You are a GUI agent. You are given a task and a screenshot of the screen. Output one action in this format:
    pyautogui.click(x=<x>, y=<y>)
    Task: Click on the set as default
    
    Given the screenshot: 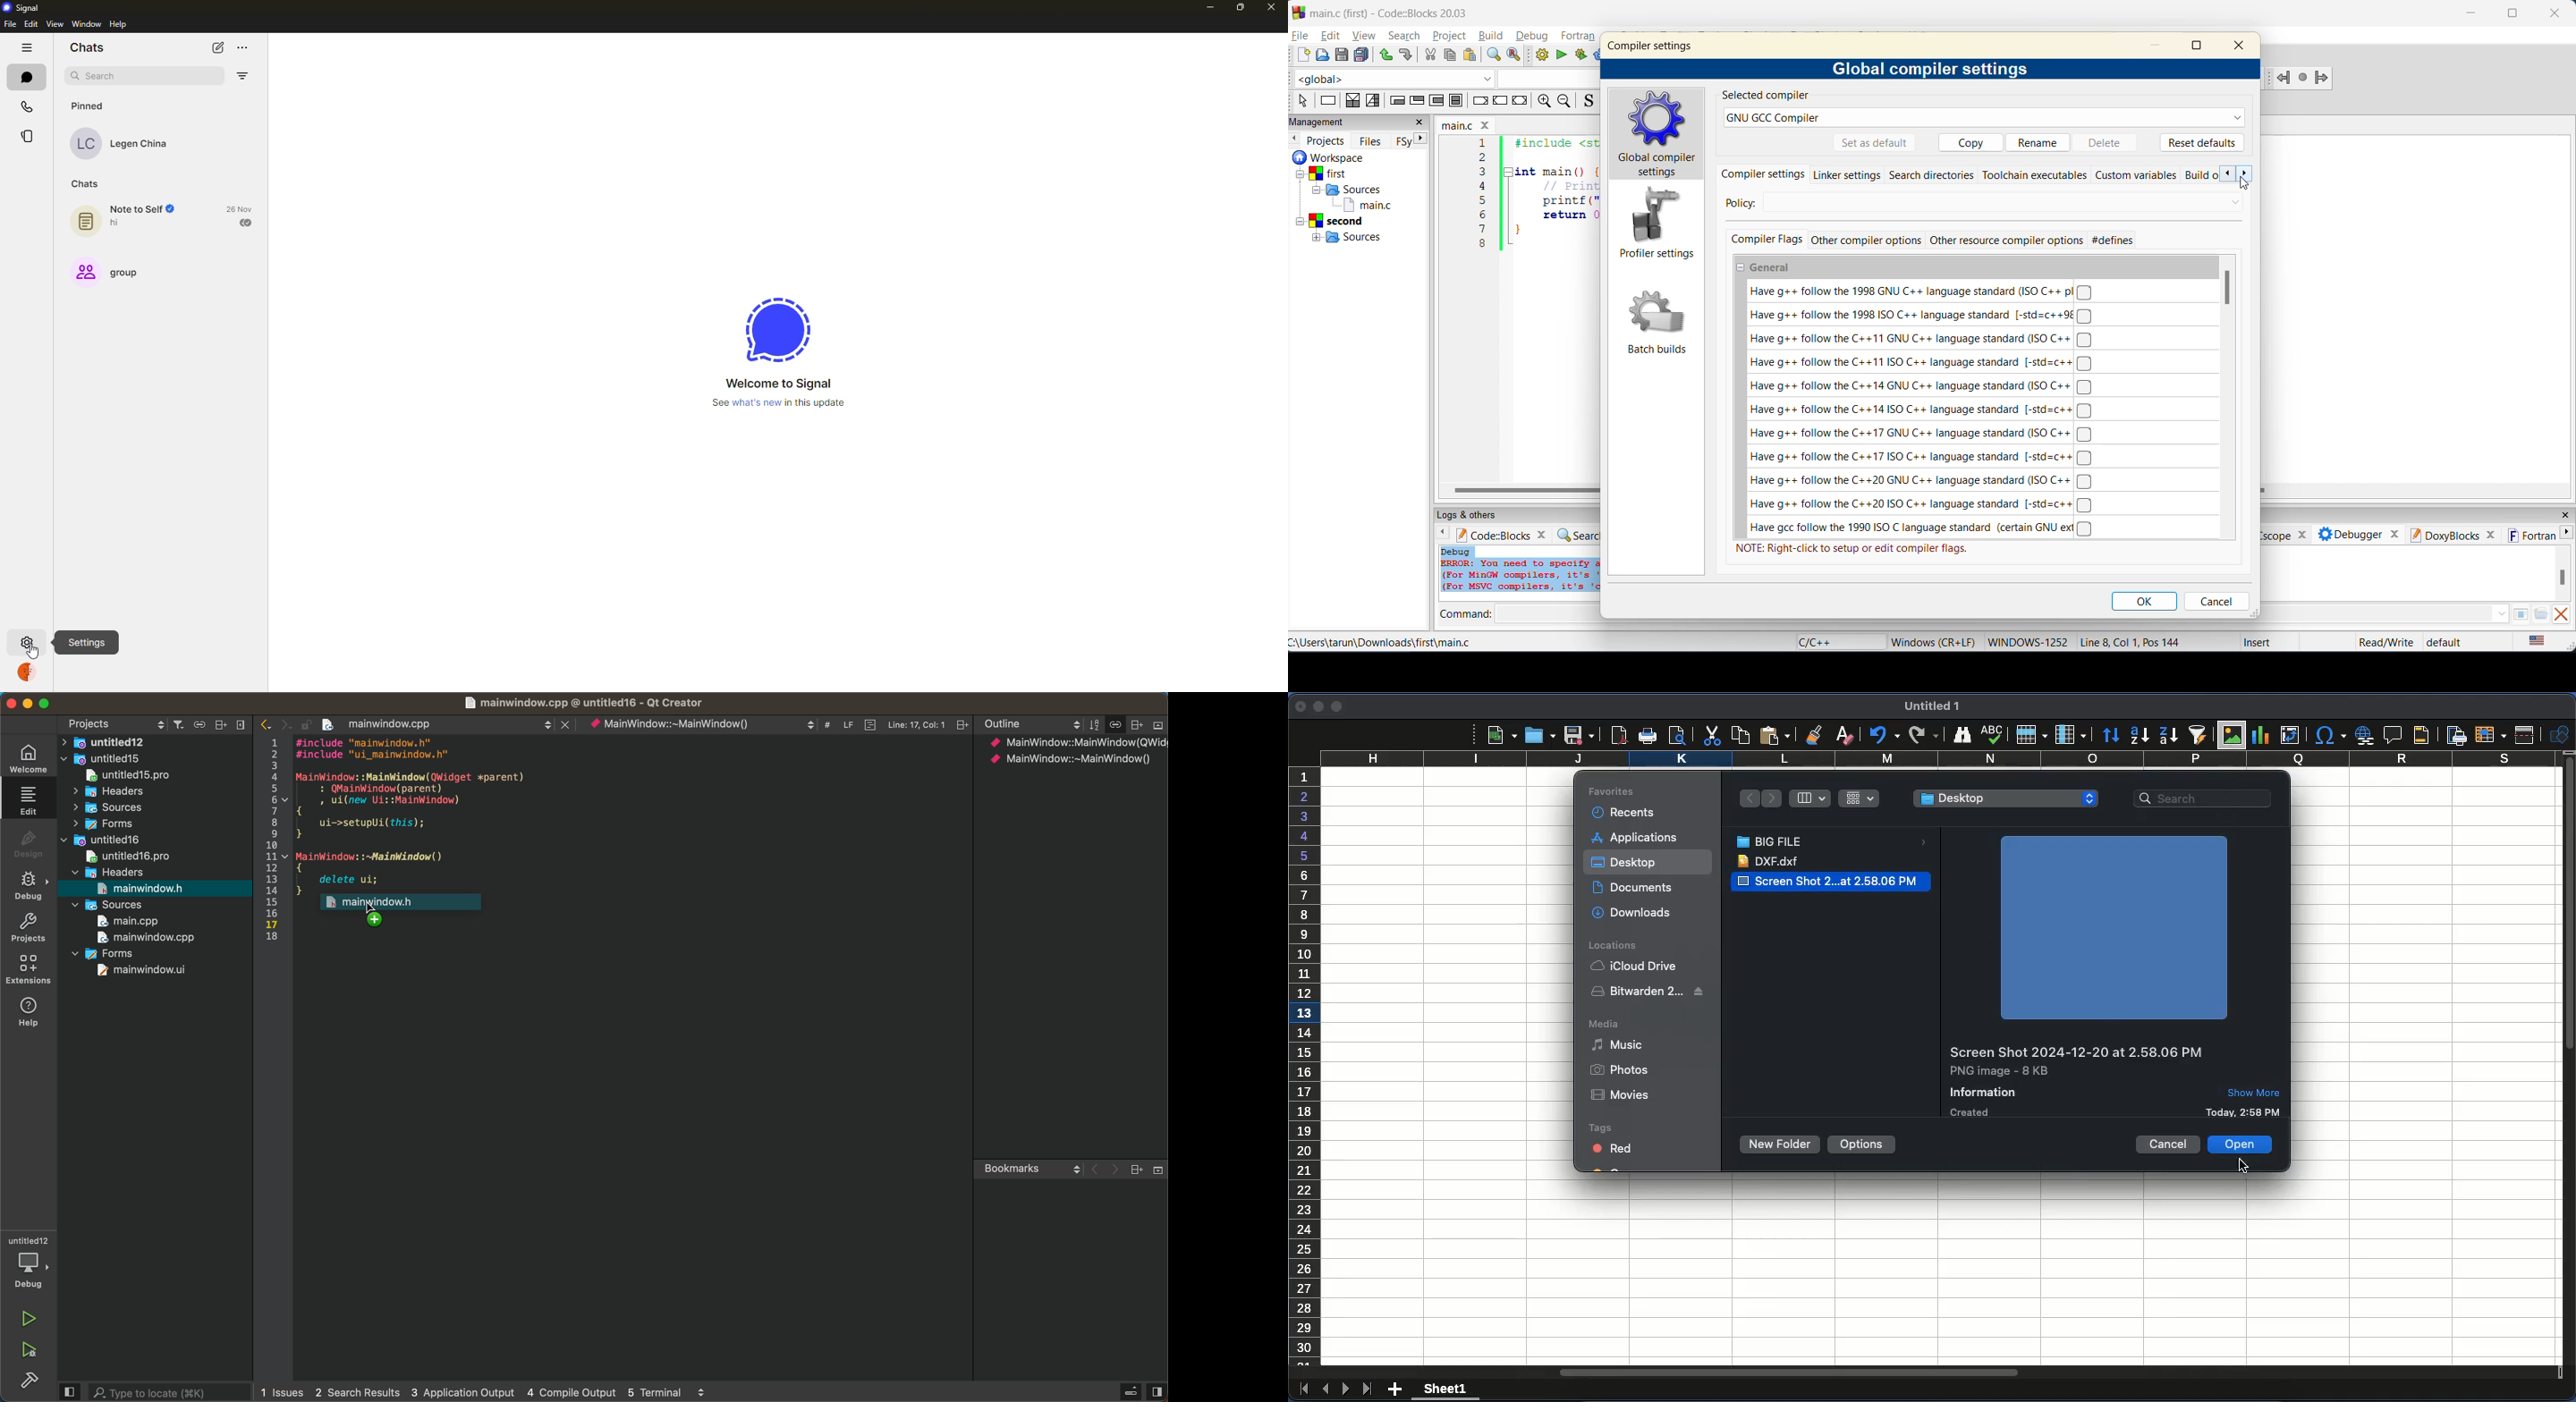 What is the action you would take?
    pyautogui.click(x=1875, y=143)
    